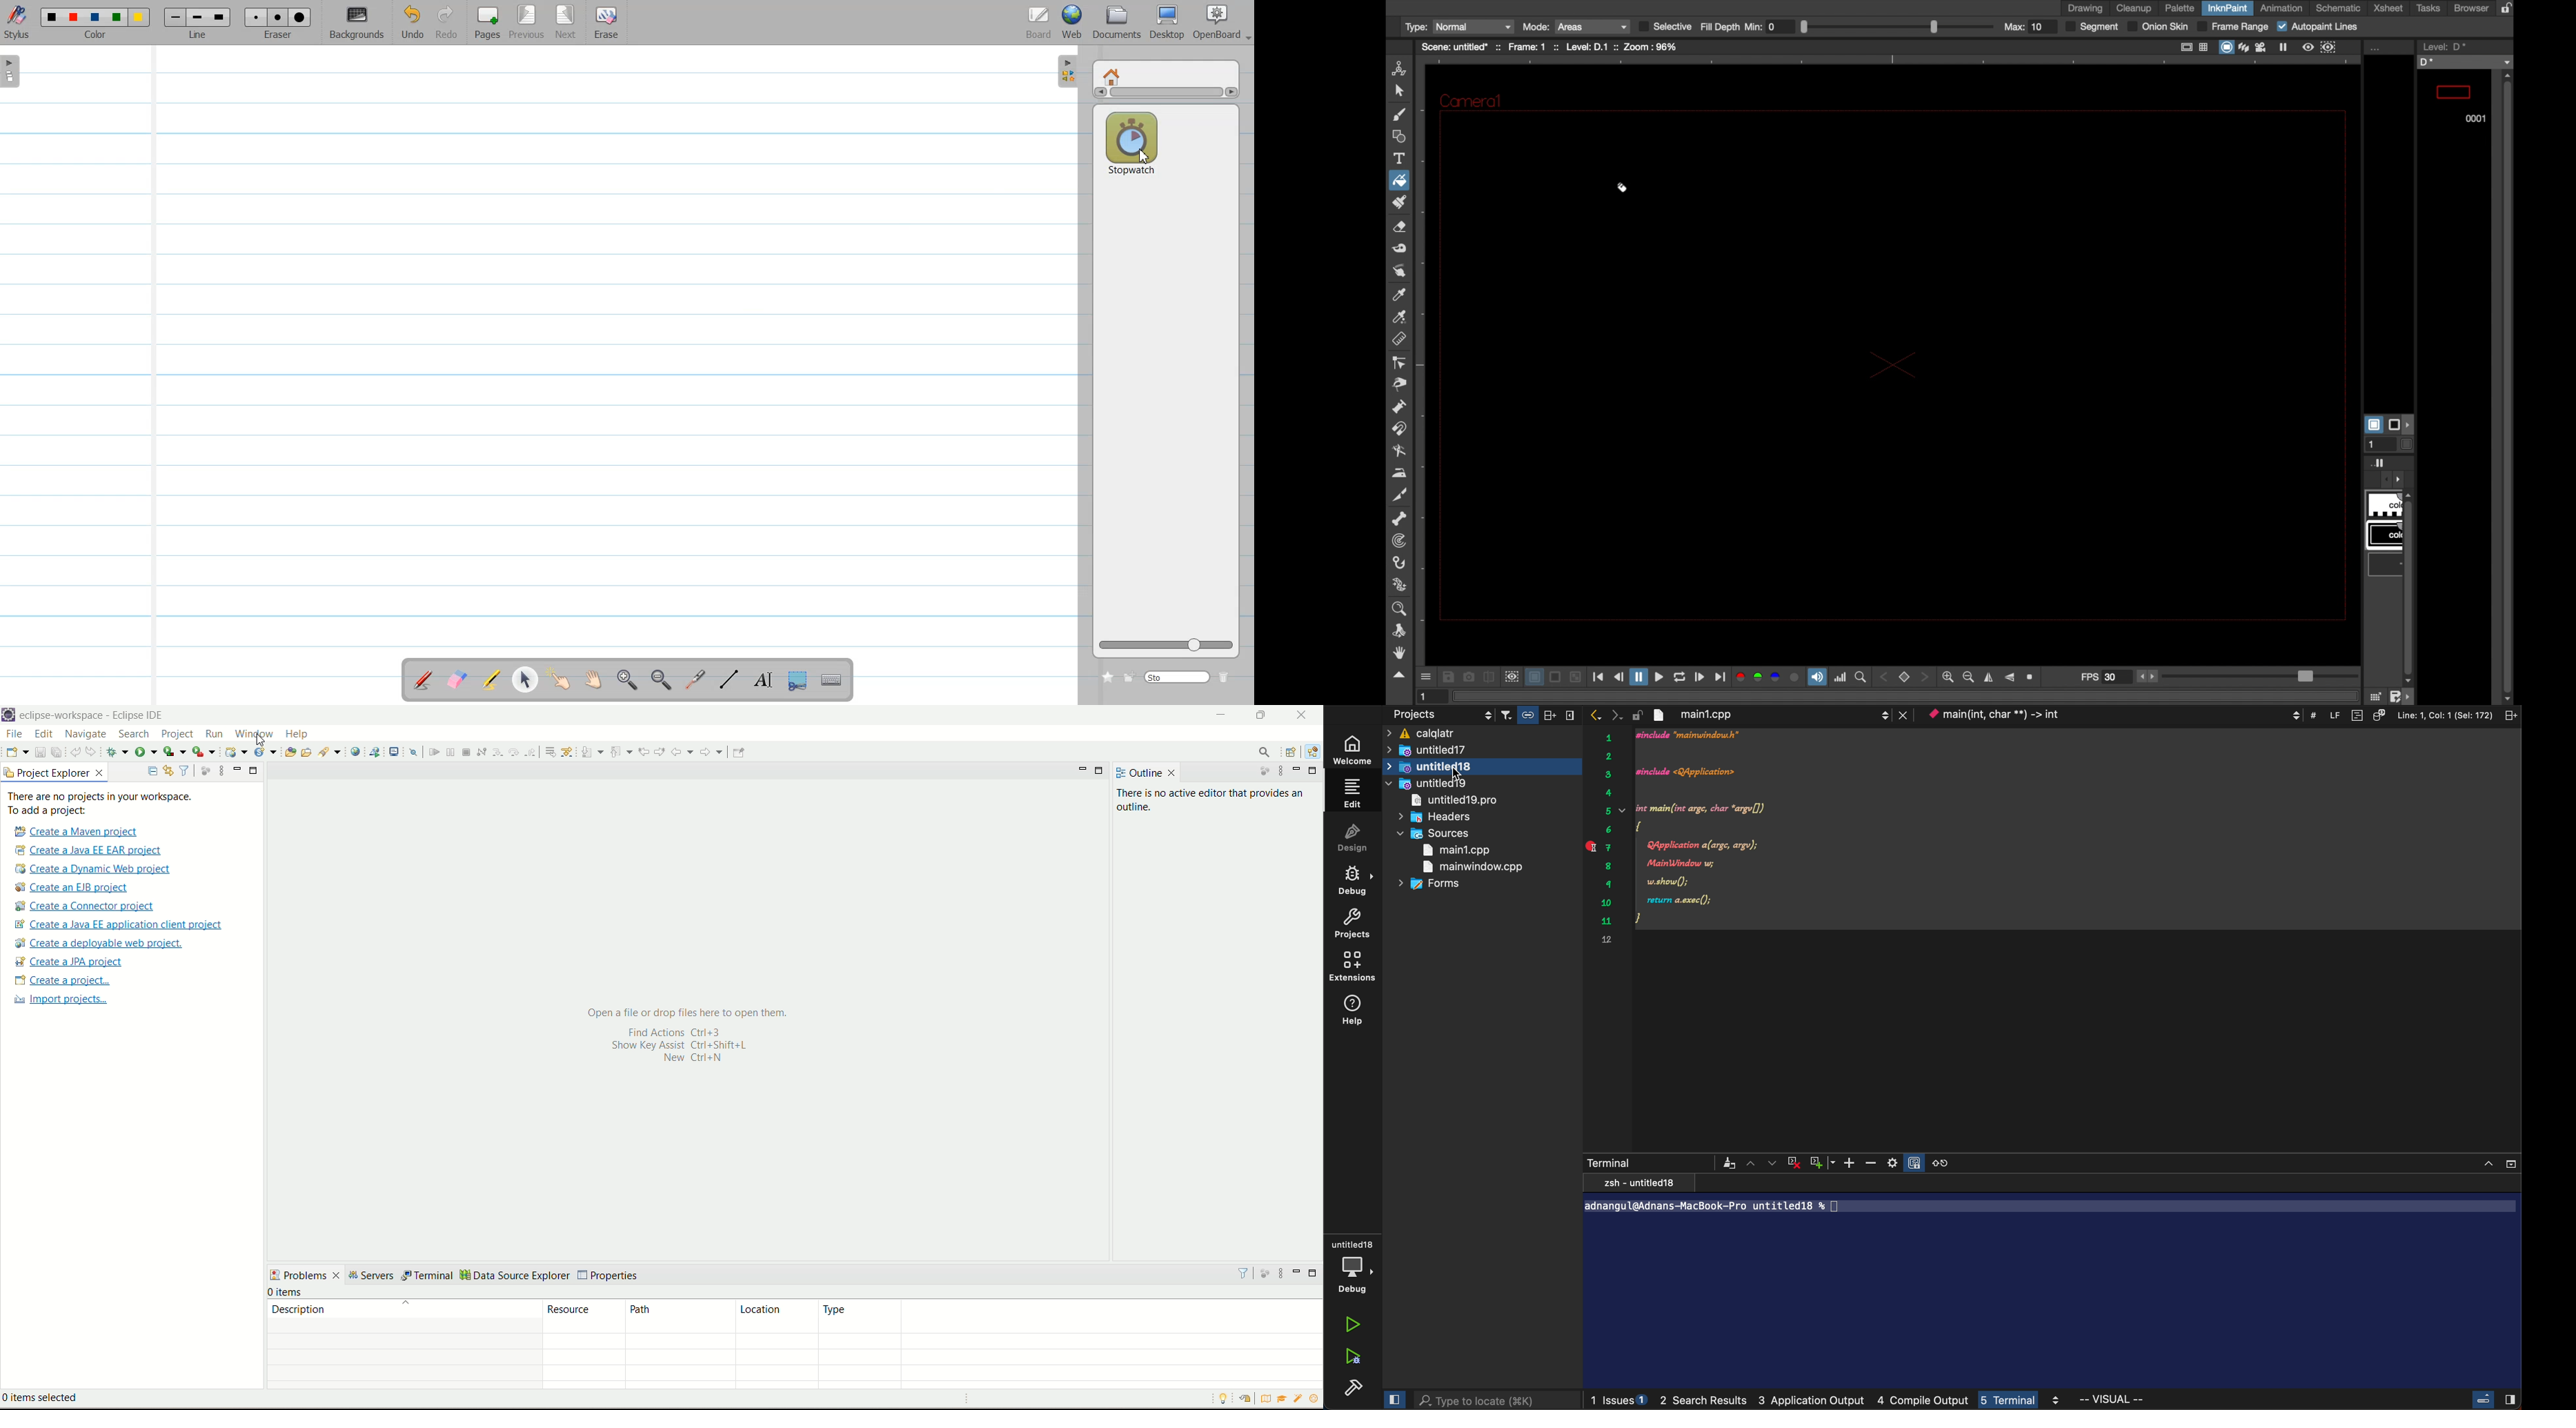 The height and width of the screenshot is (1428, 2576). What do you see at coordinates (1649, 1162) in the screenshot?
I see `terminal` at bounding box center [1649, 1162].